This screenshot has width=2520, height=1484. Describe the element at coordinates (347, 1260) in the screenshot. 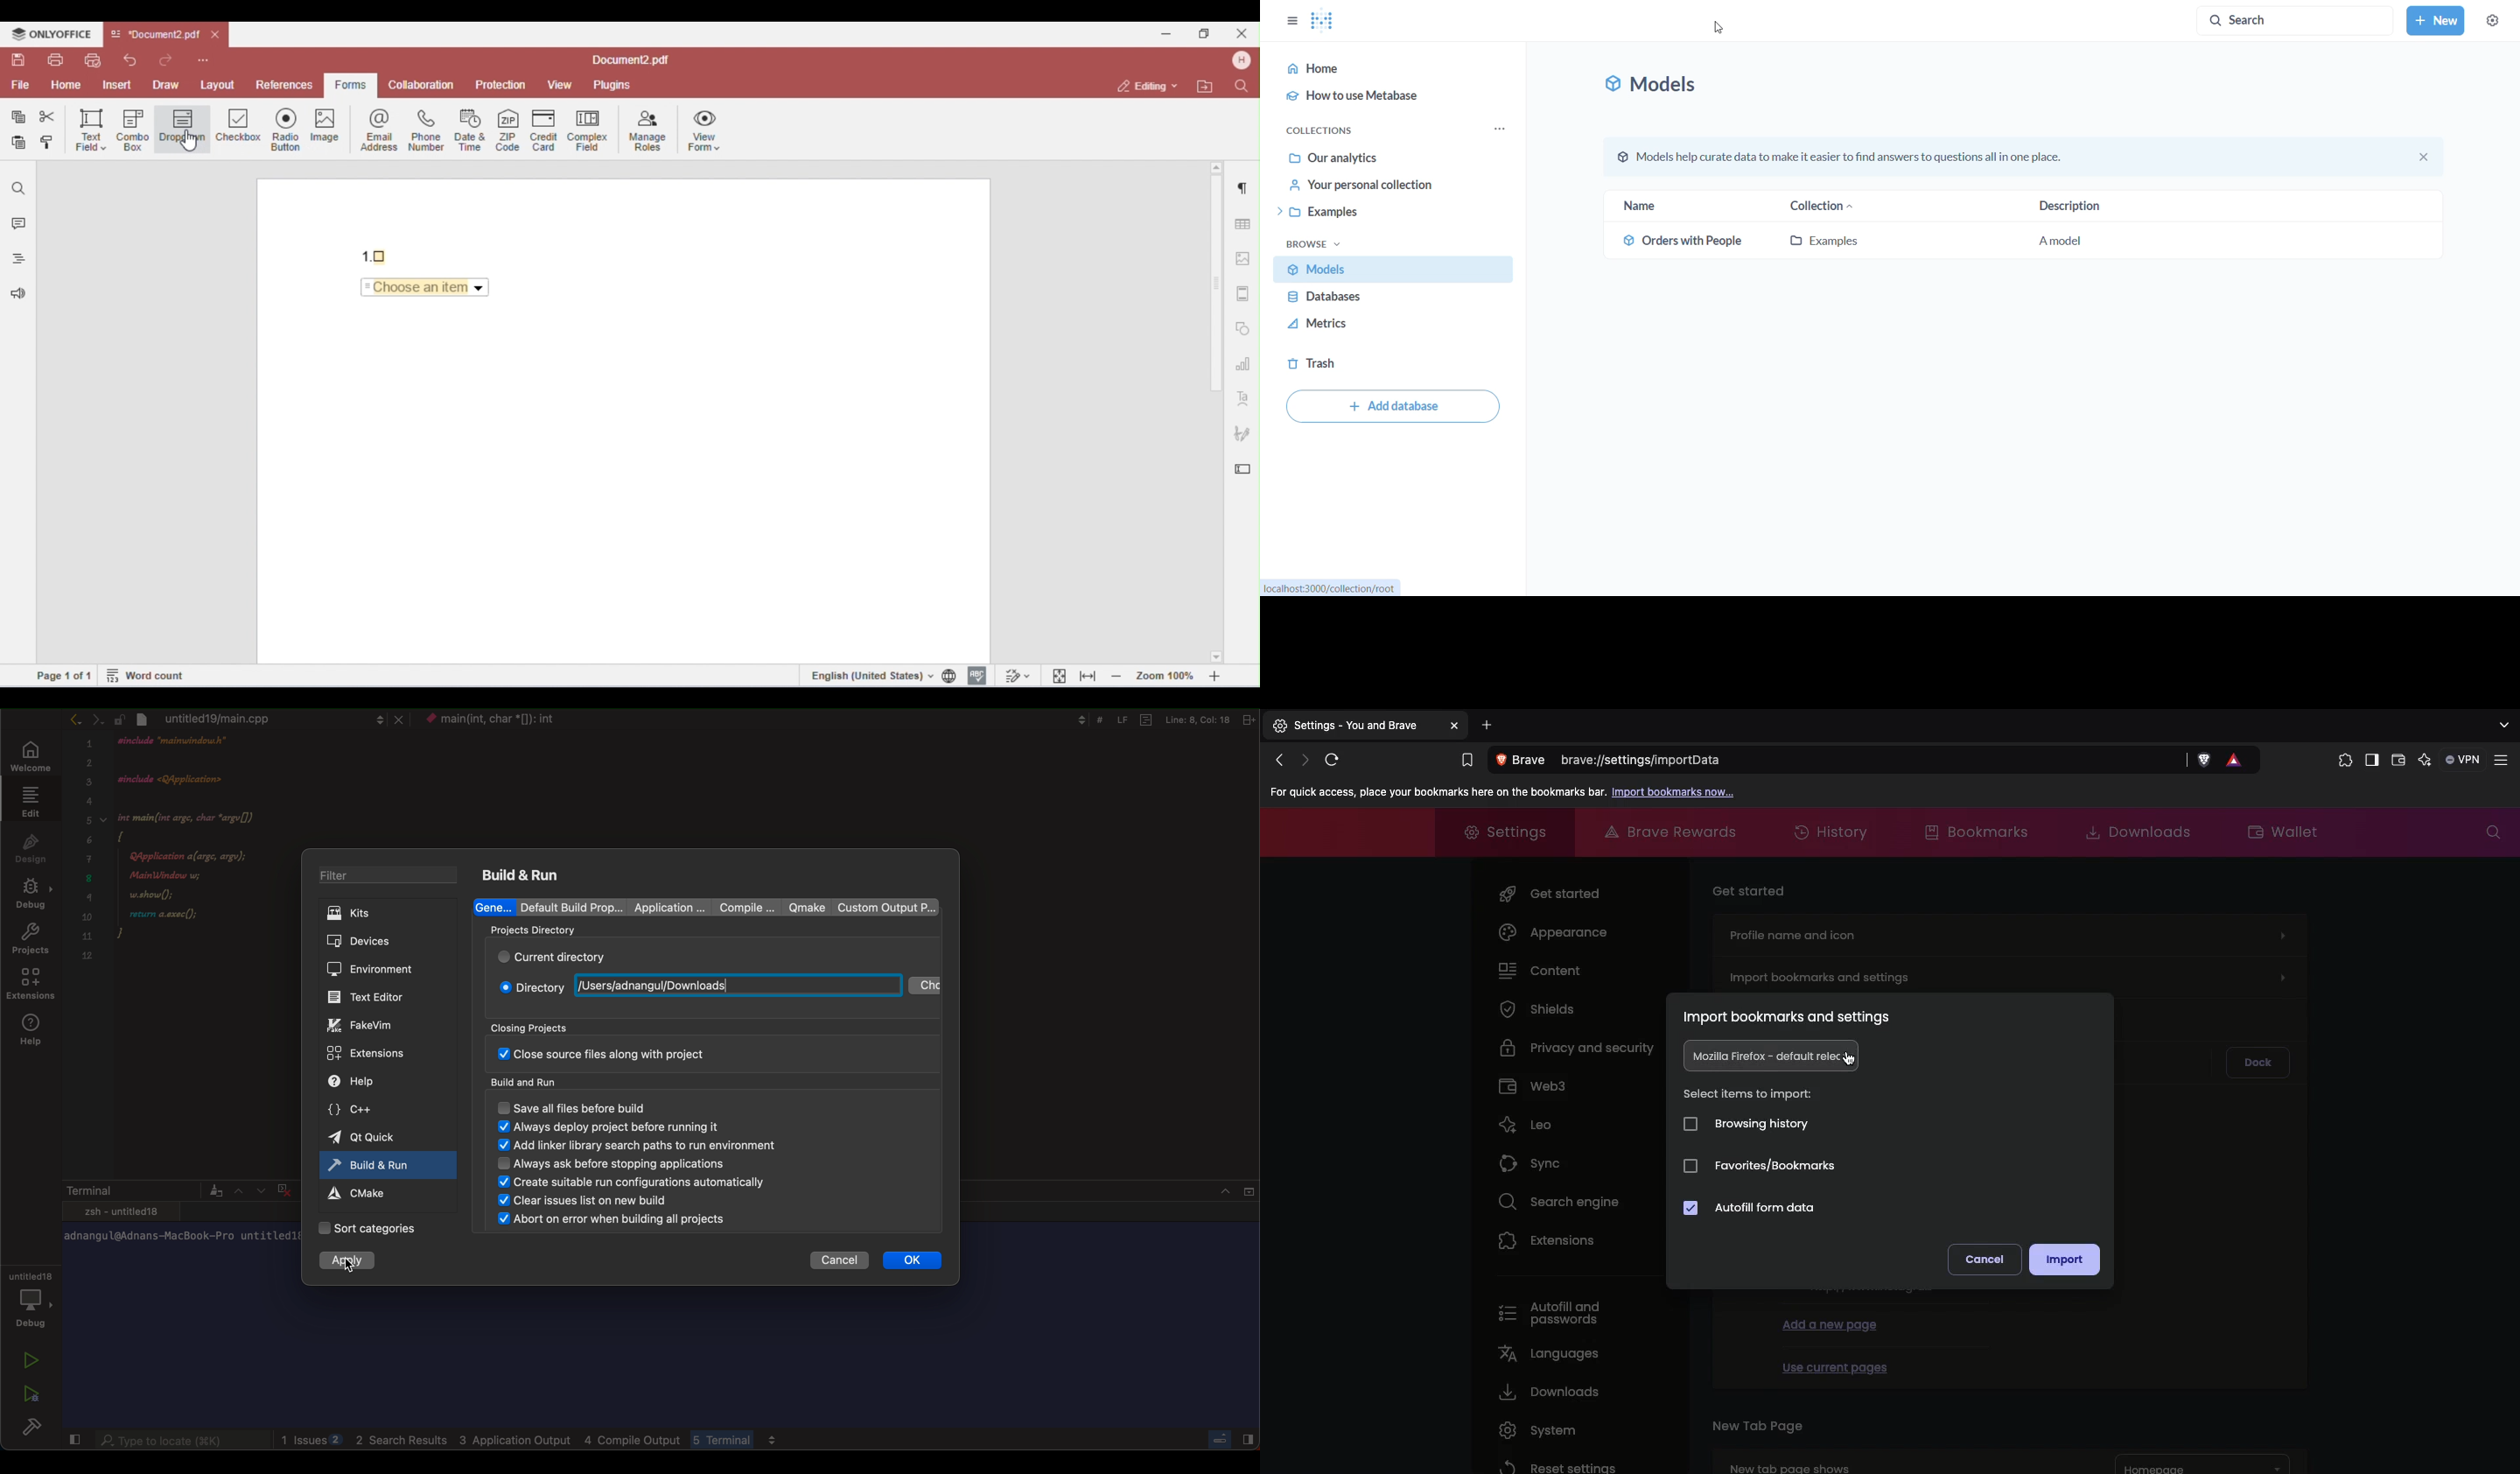

I see `apply changes` at that location.